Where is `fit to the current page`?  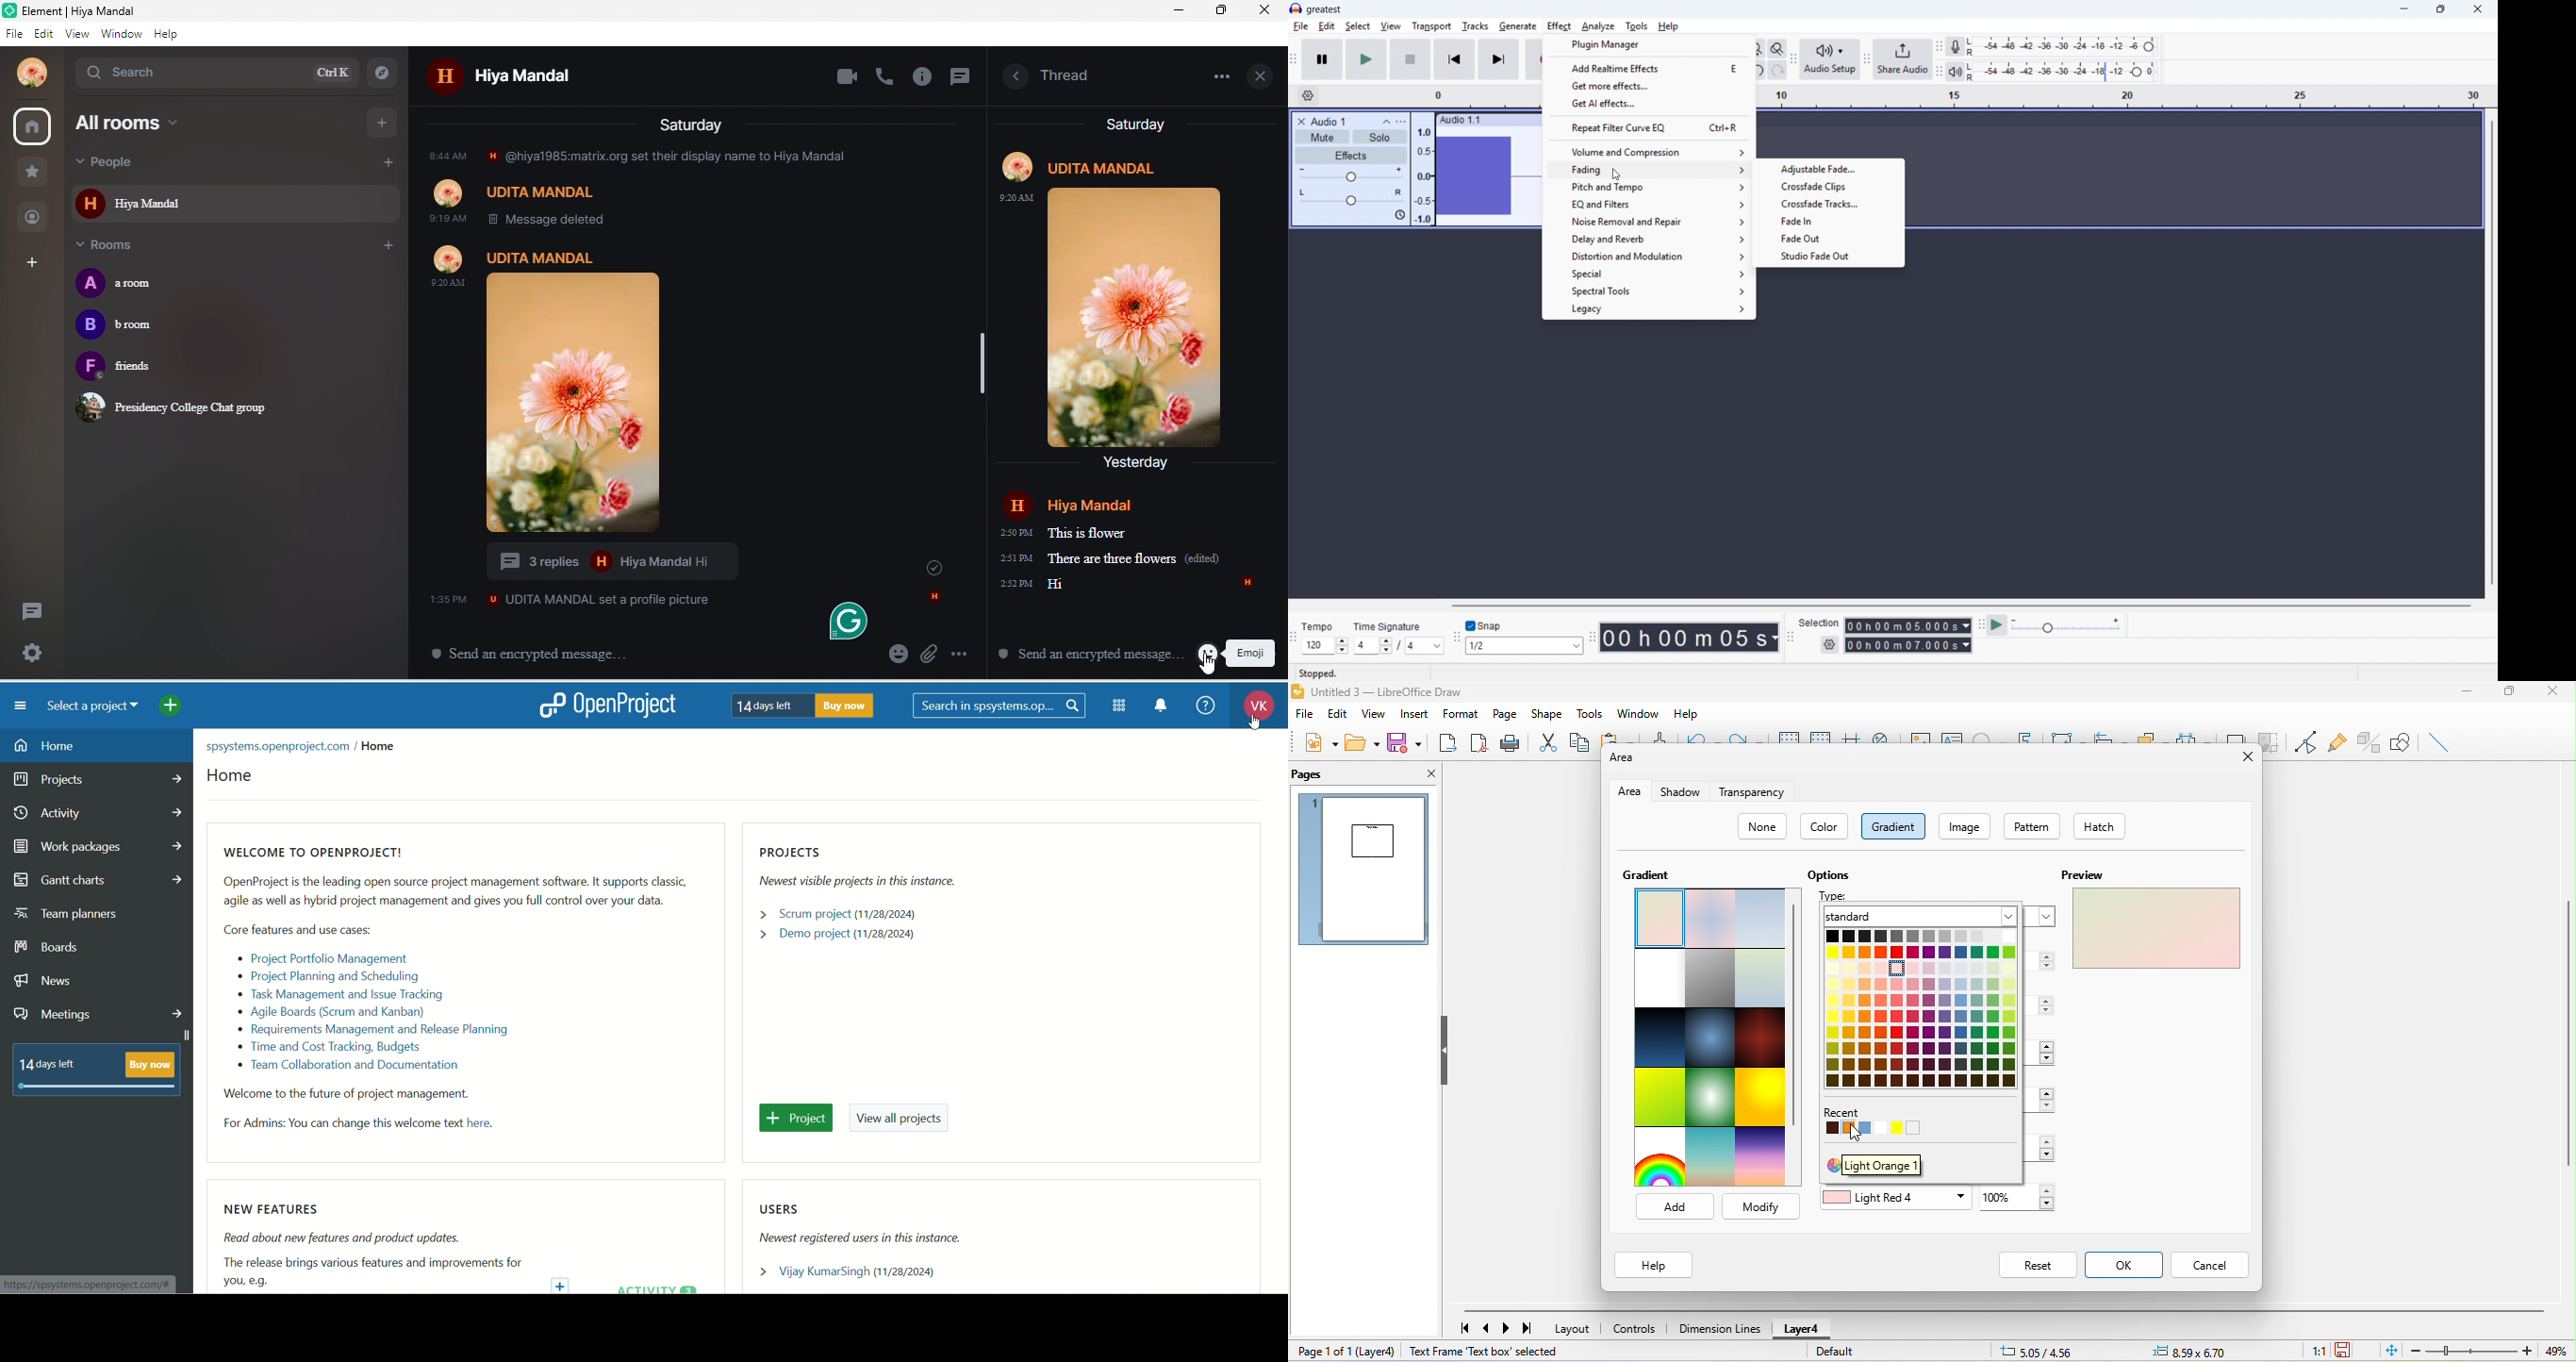 fit to the current page is located at coordinates (2392, 1352).